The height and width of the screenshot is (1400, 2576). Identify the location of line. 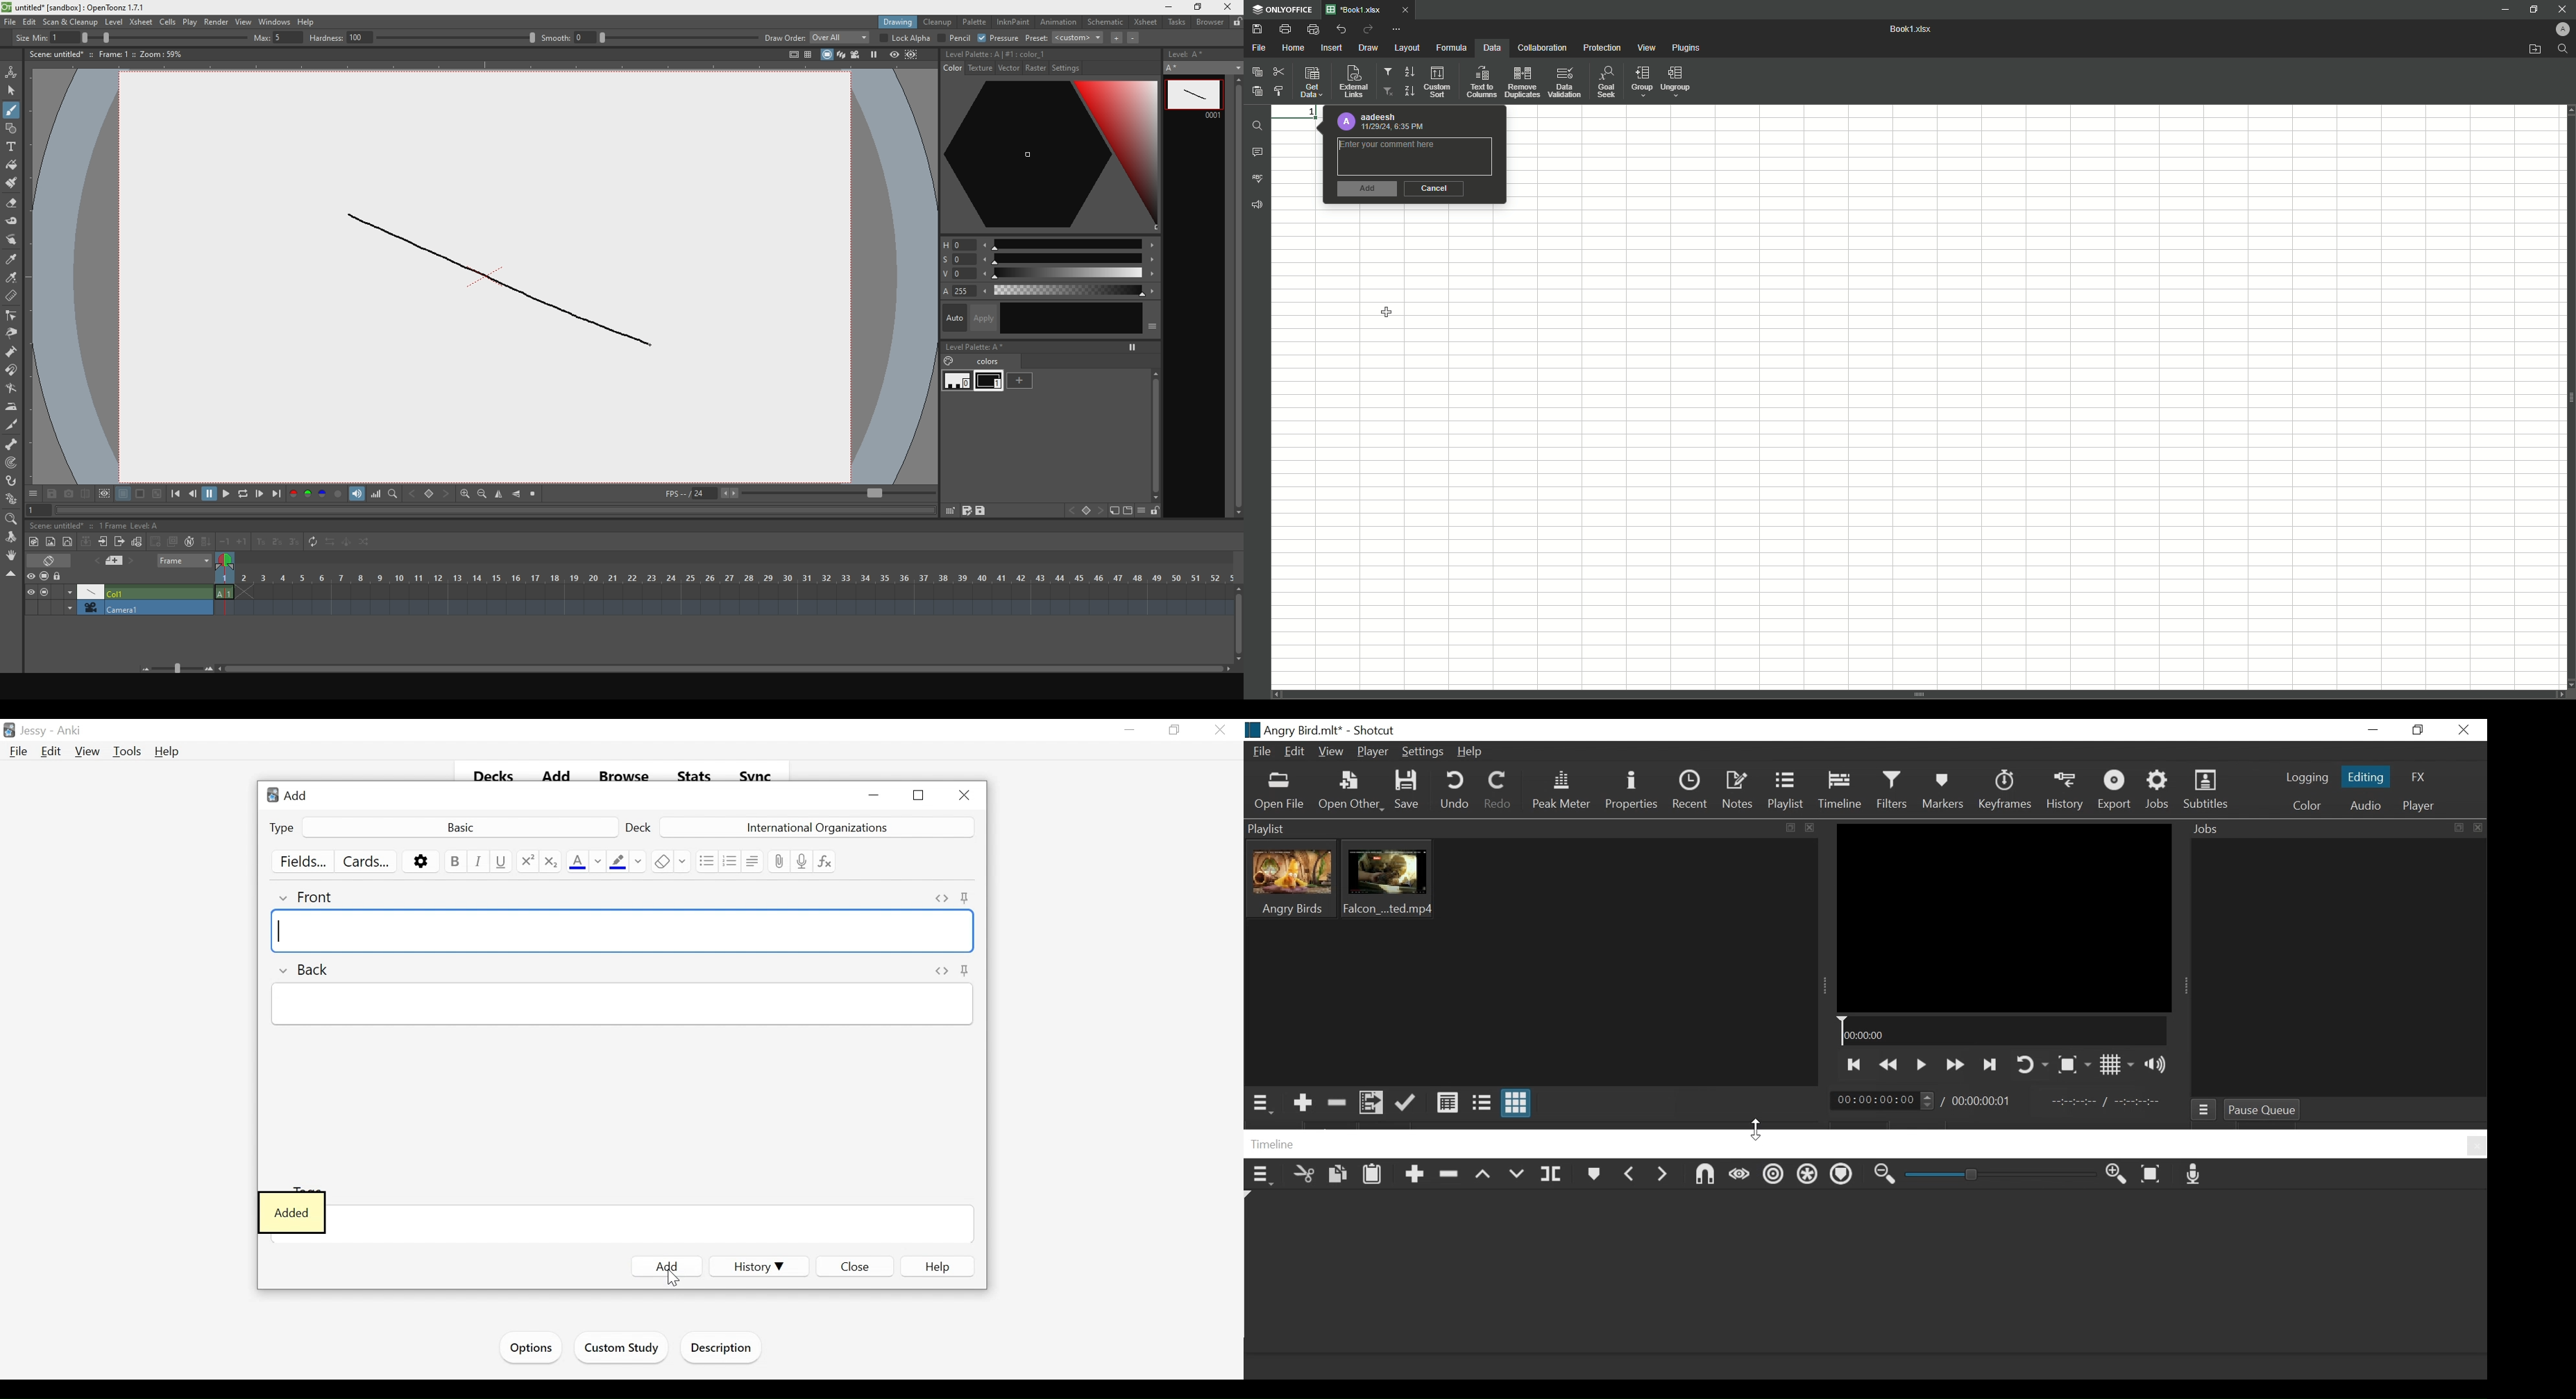
(1193, 100).